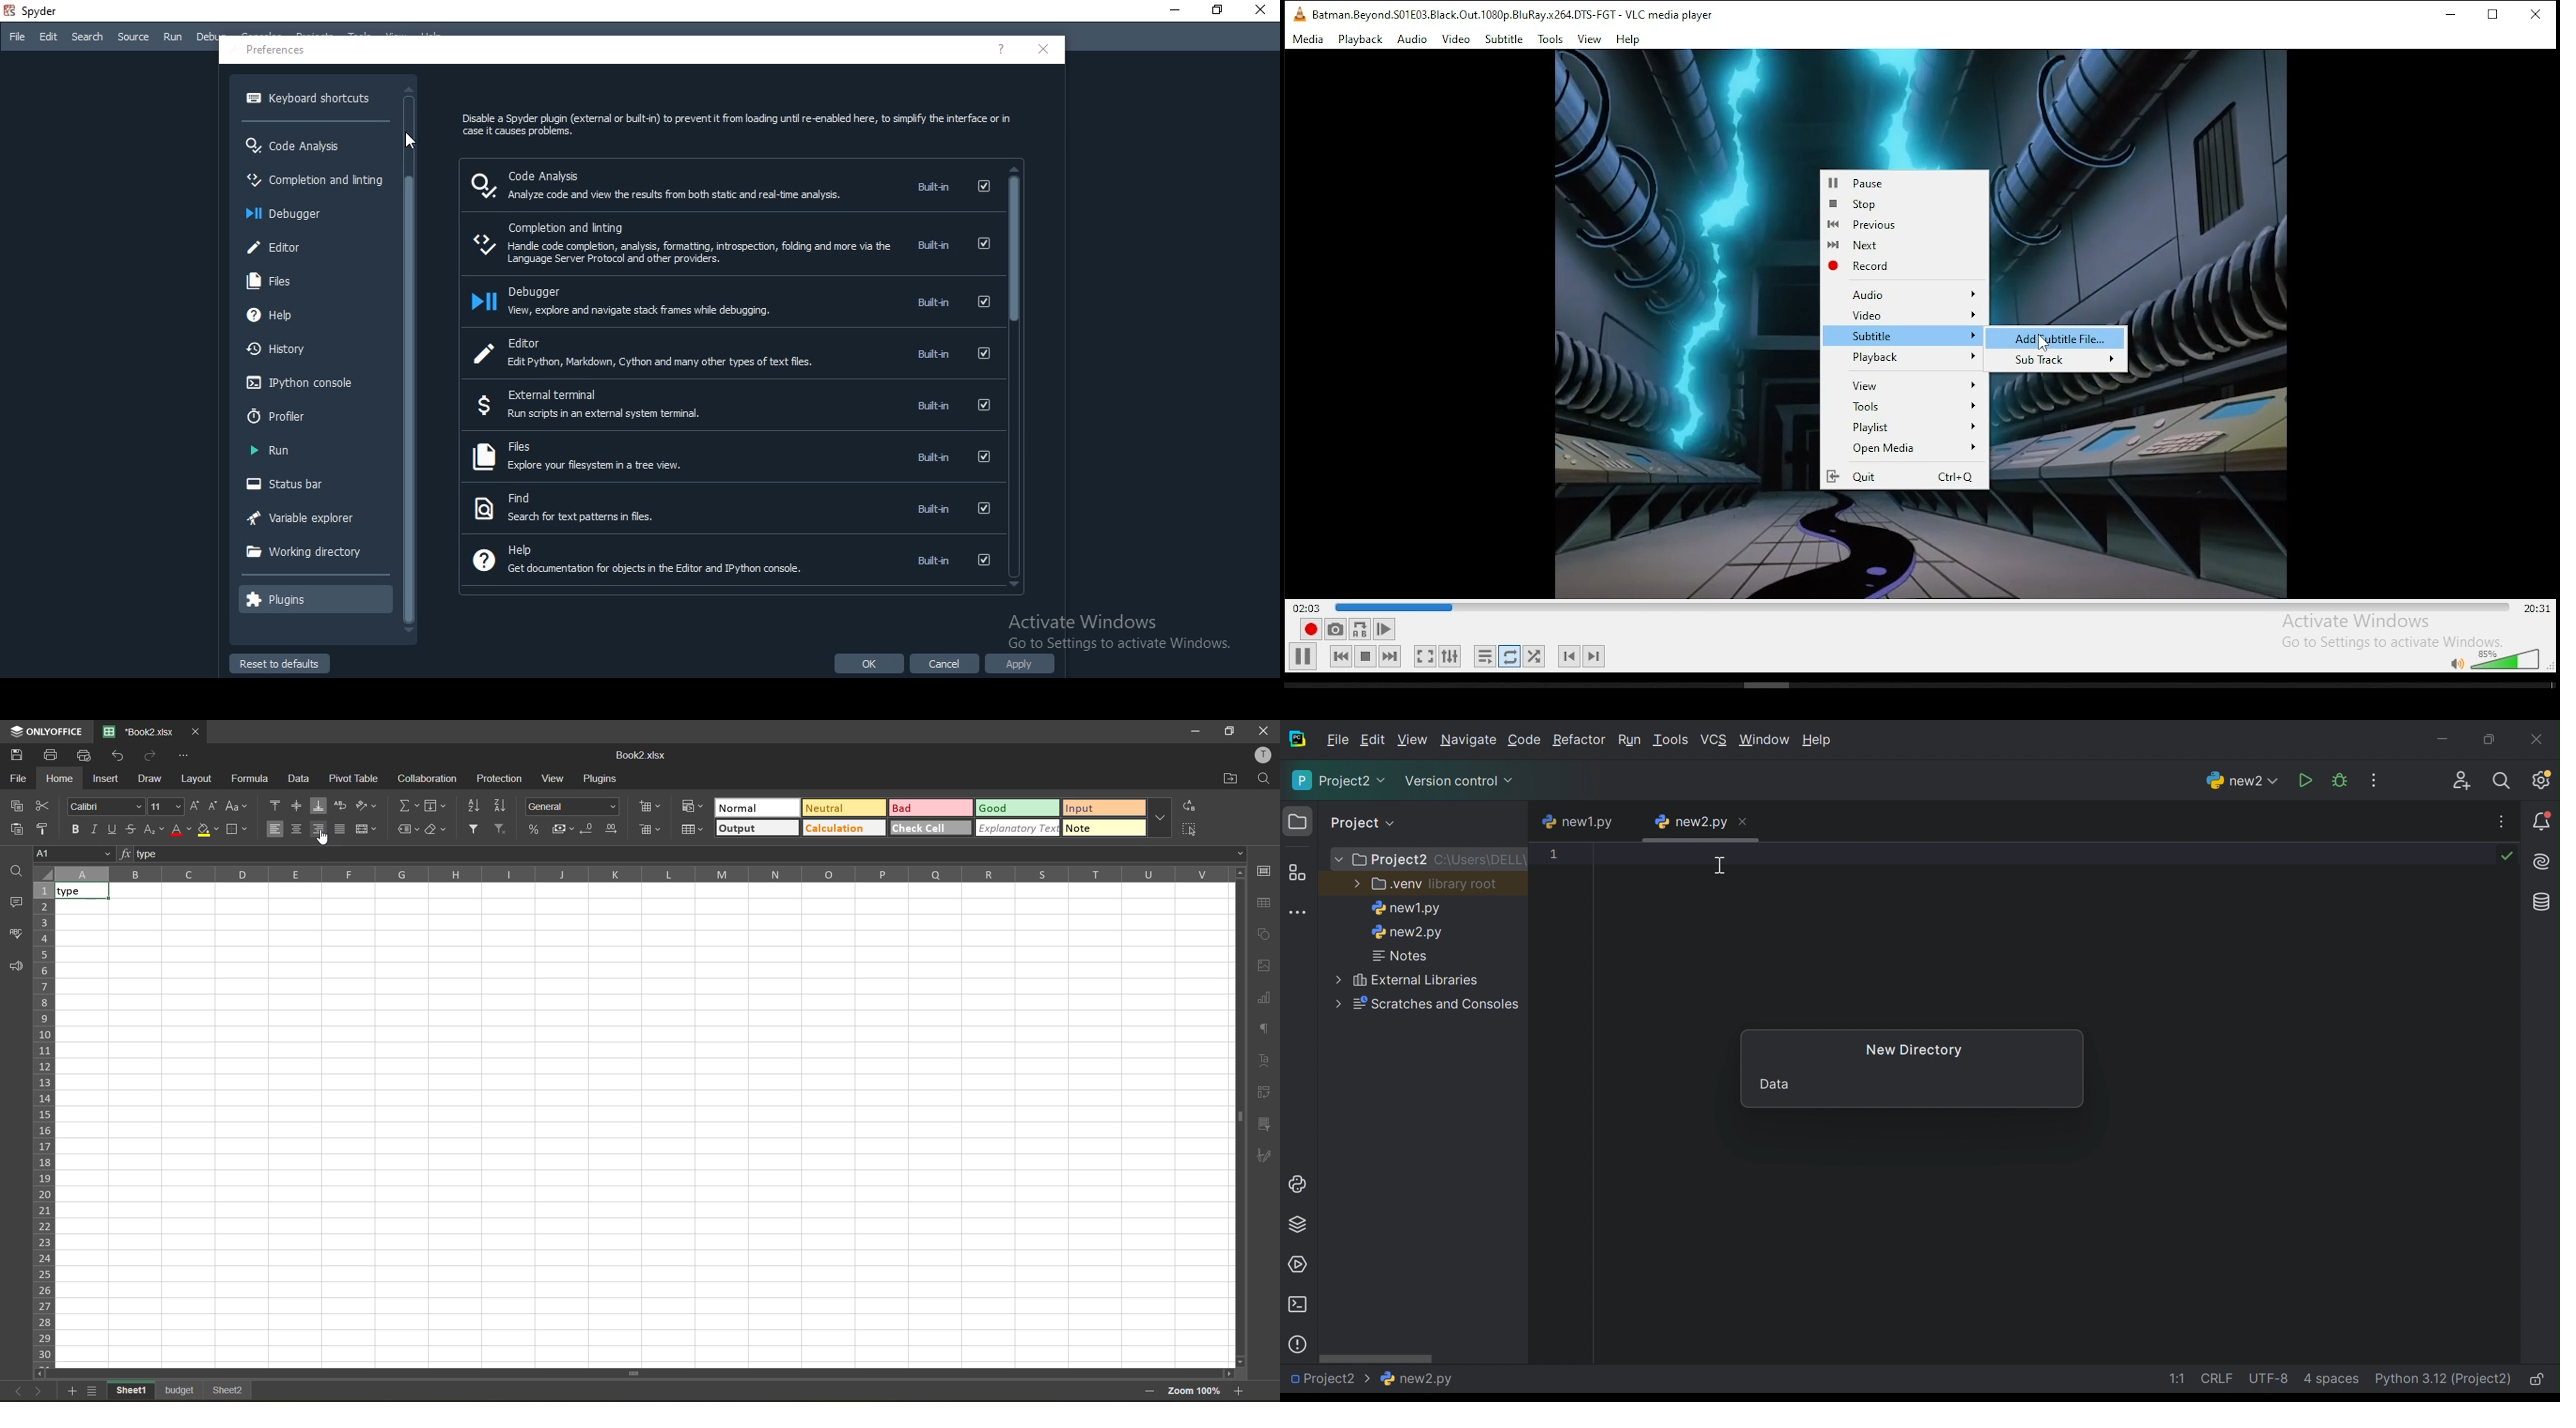 This screenshot has width=2576, height=1428. What do you see at coordinates (1227, 1374) in the screenshot?
I see `move right` at bounding box center [1227, 1374].